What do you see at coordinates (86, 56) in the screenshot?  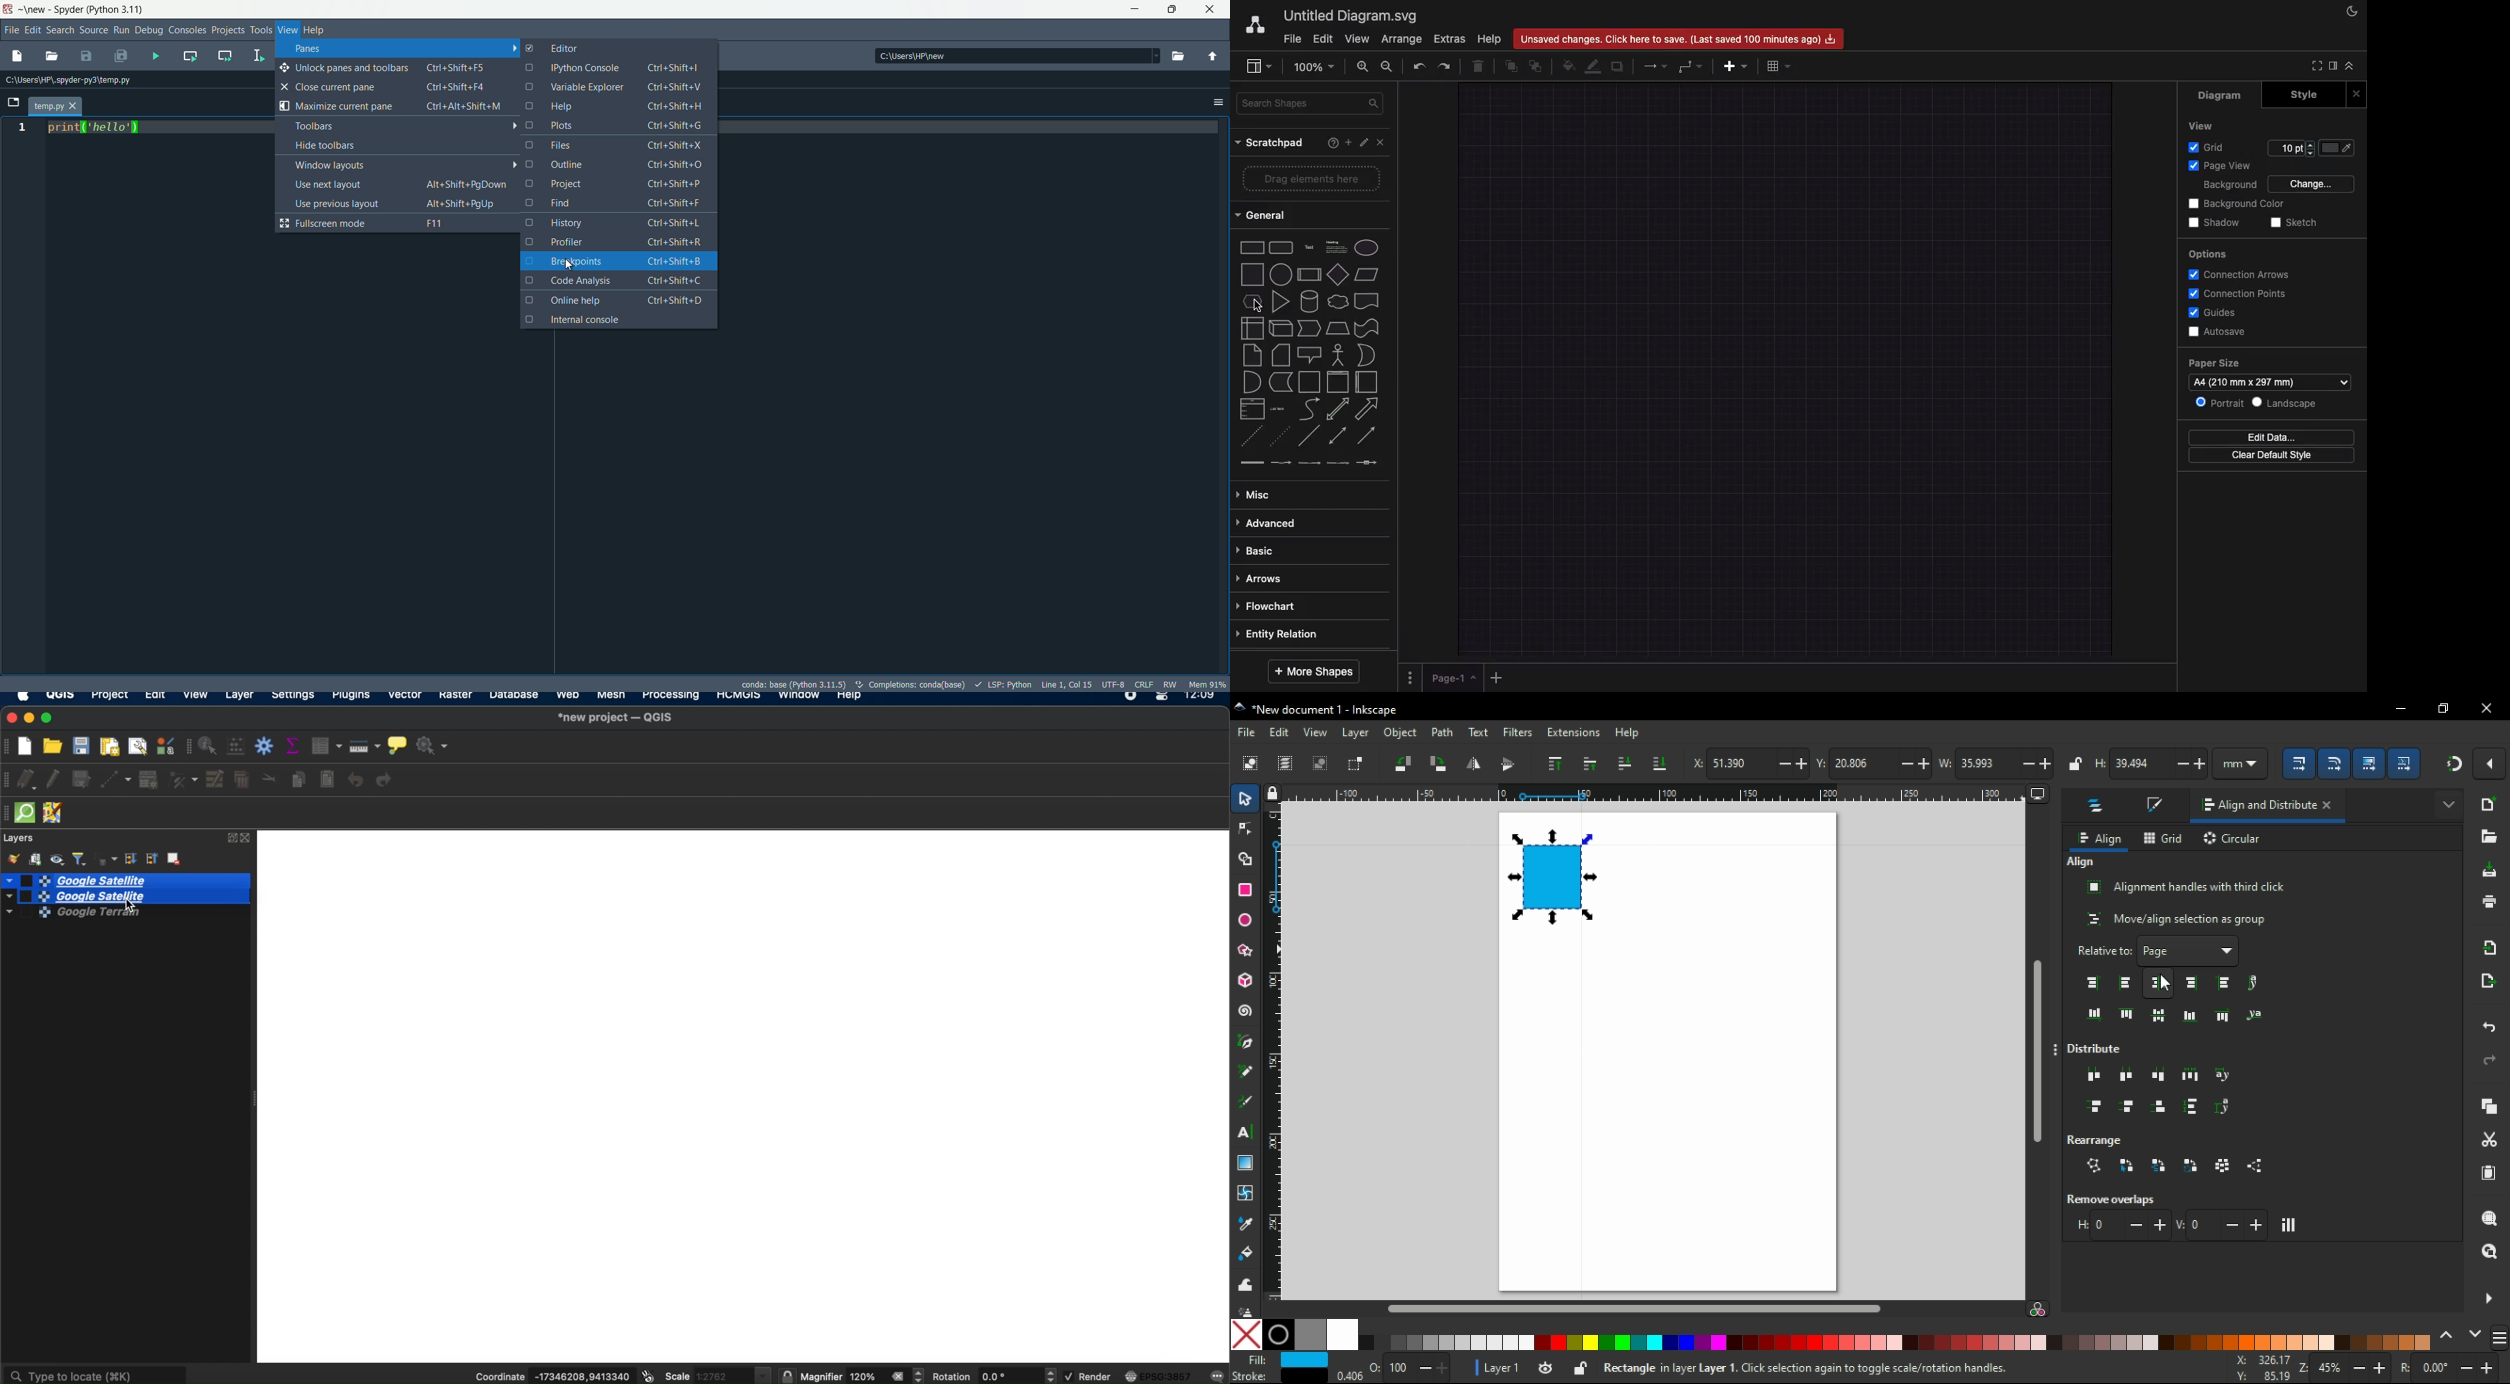 I see `save file` at bounding box center [86, 56].